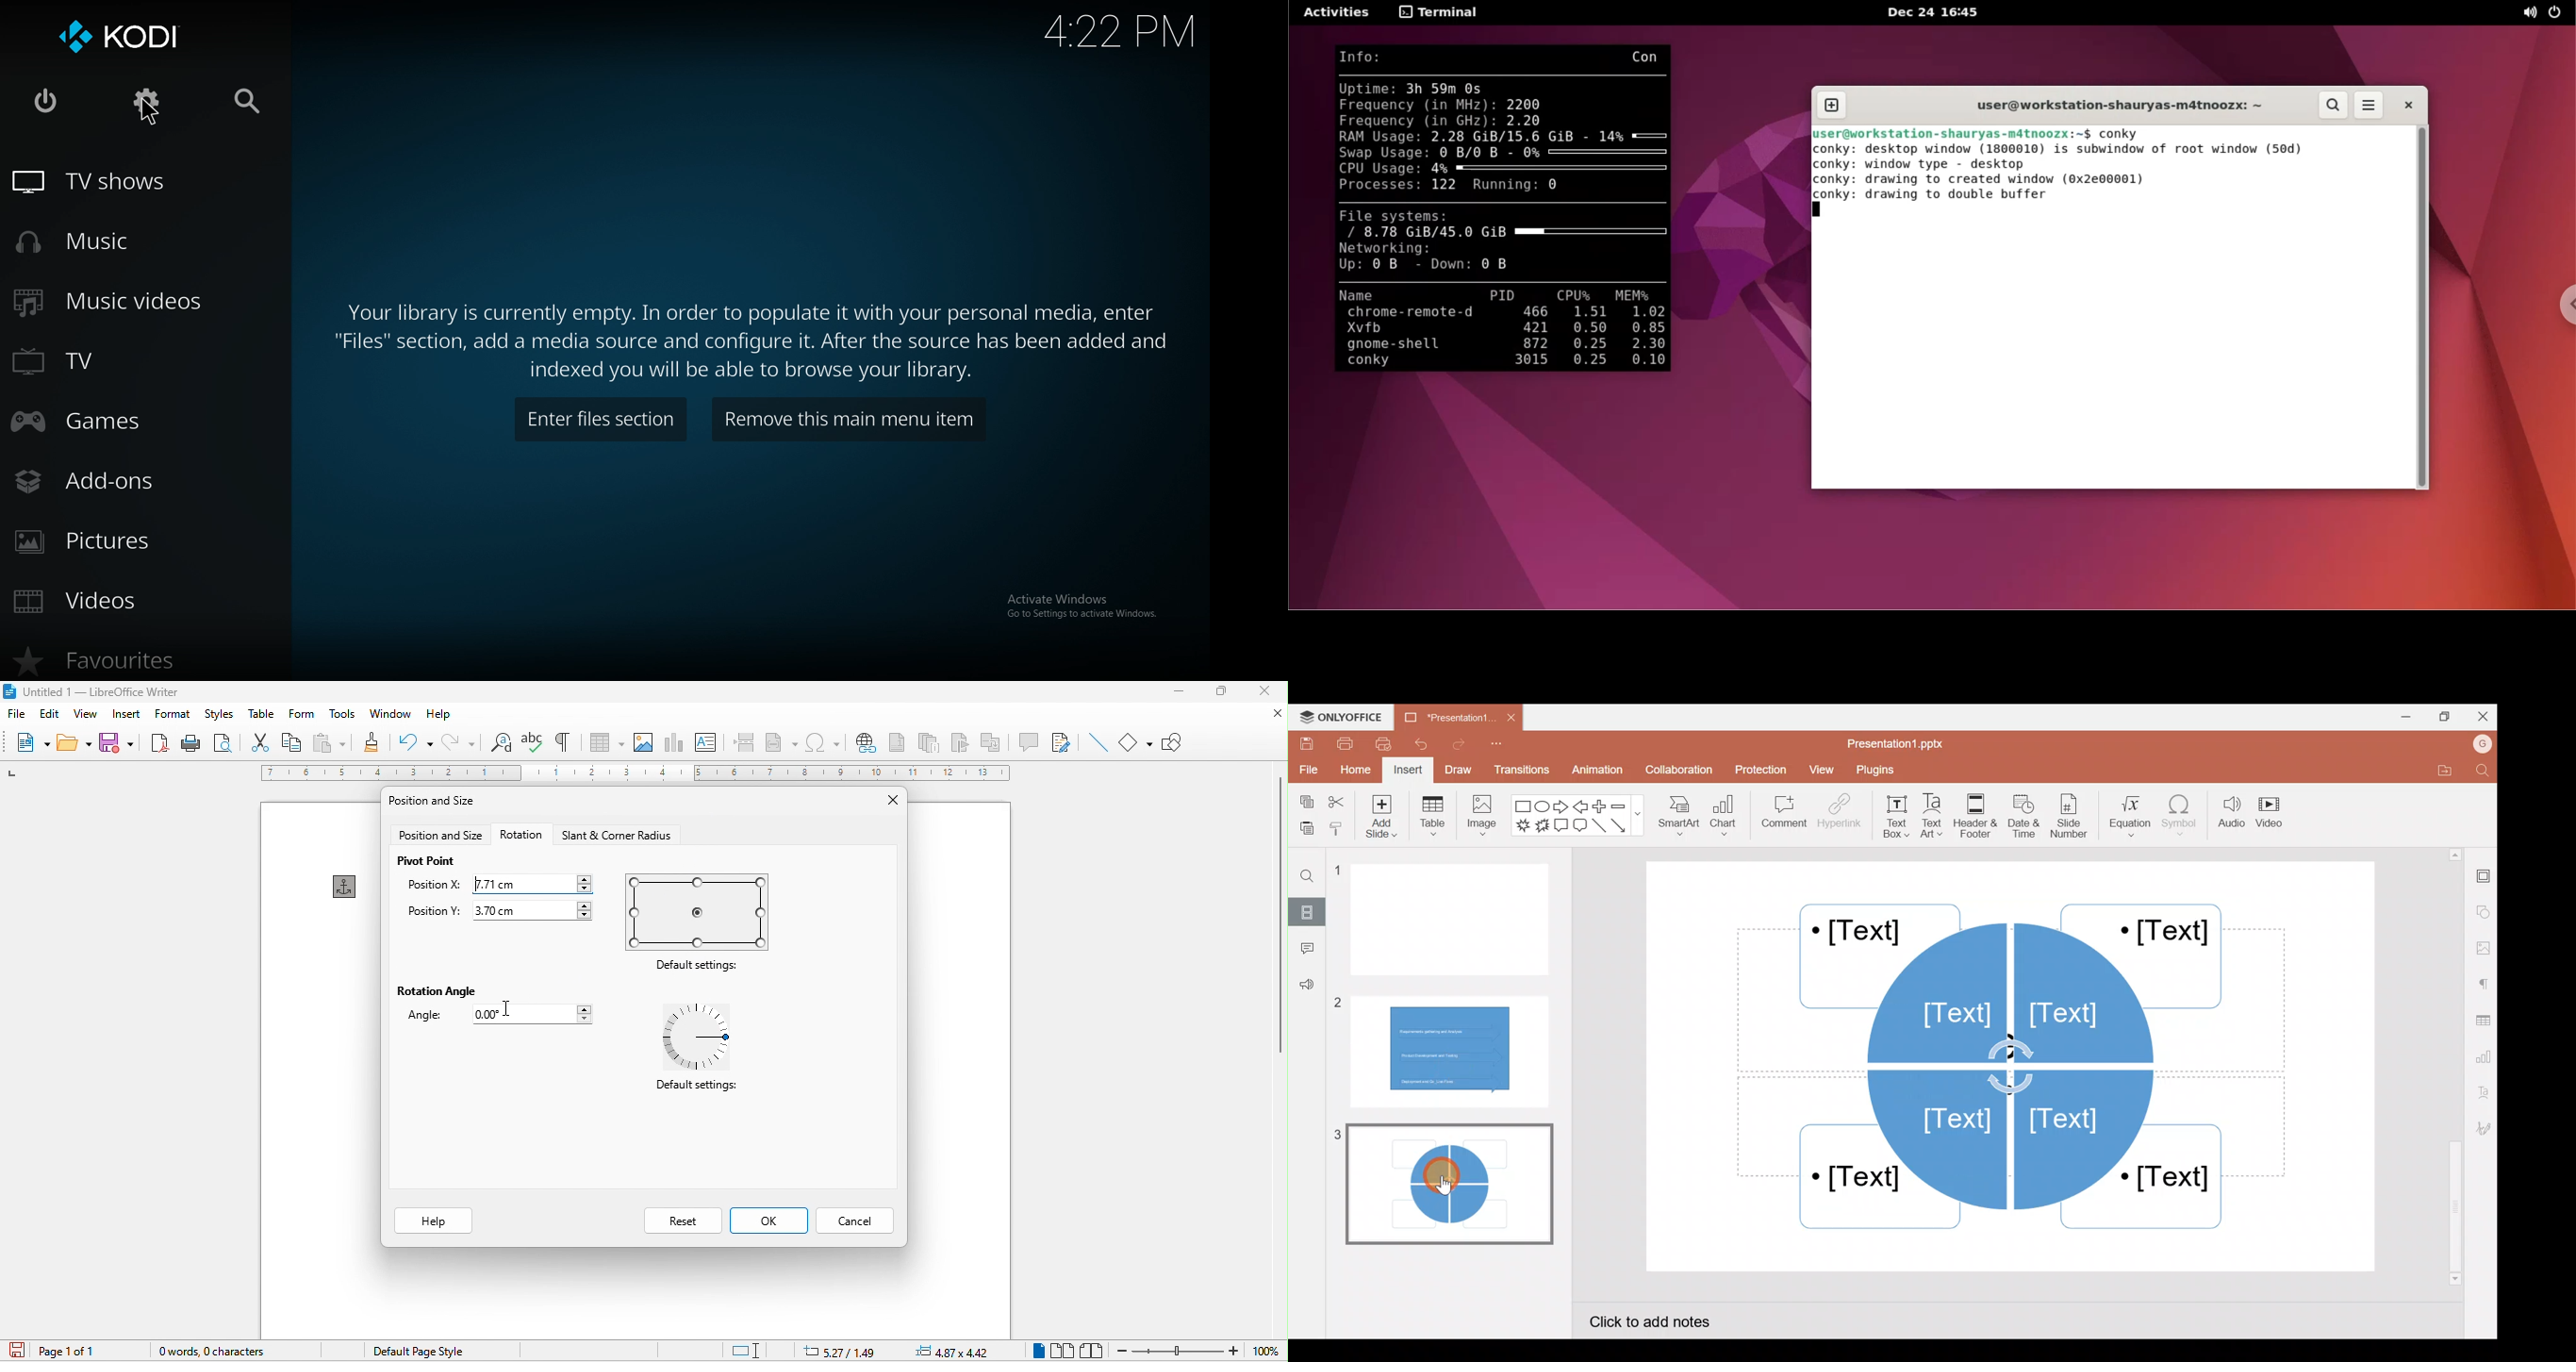 This screenshot has height=1372, width=2576. Describe the element at coordinates (1306, 798) in the screenshot. I see `Copy` at that location.